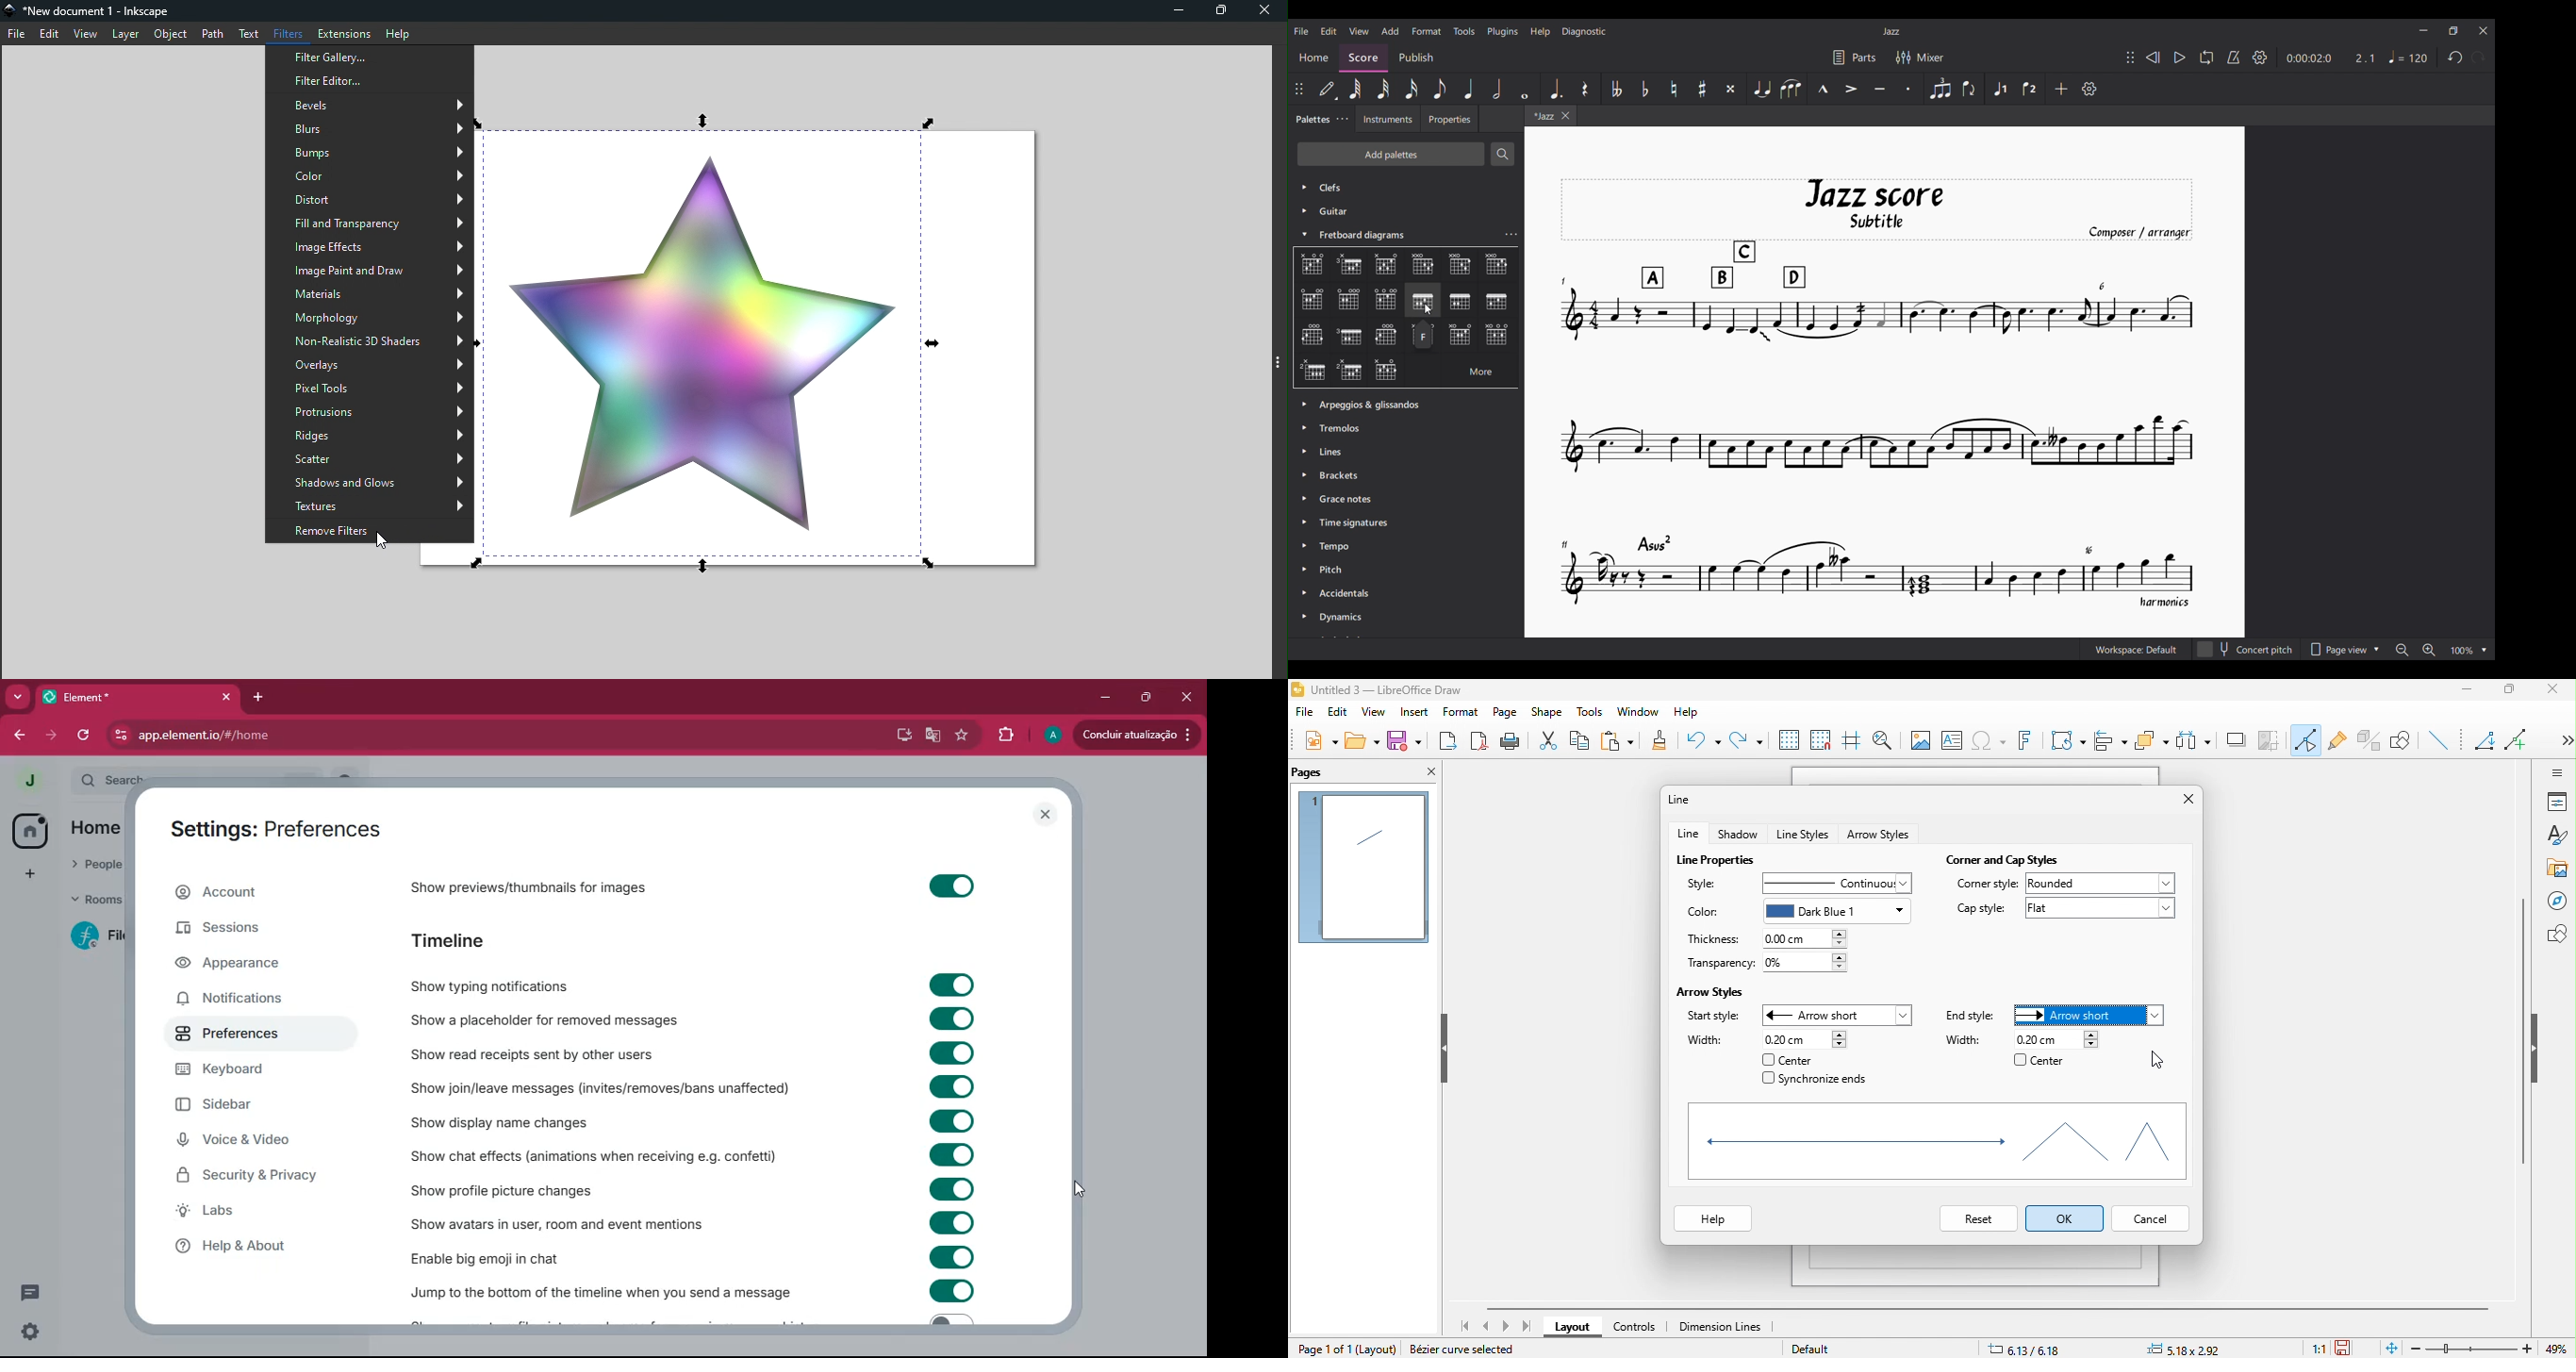 The image size is (2576, 1372). I want to click on text box, so click(1953, 743).